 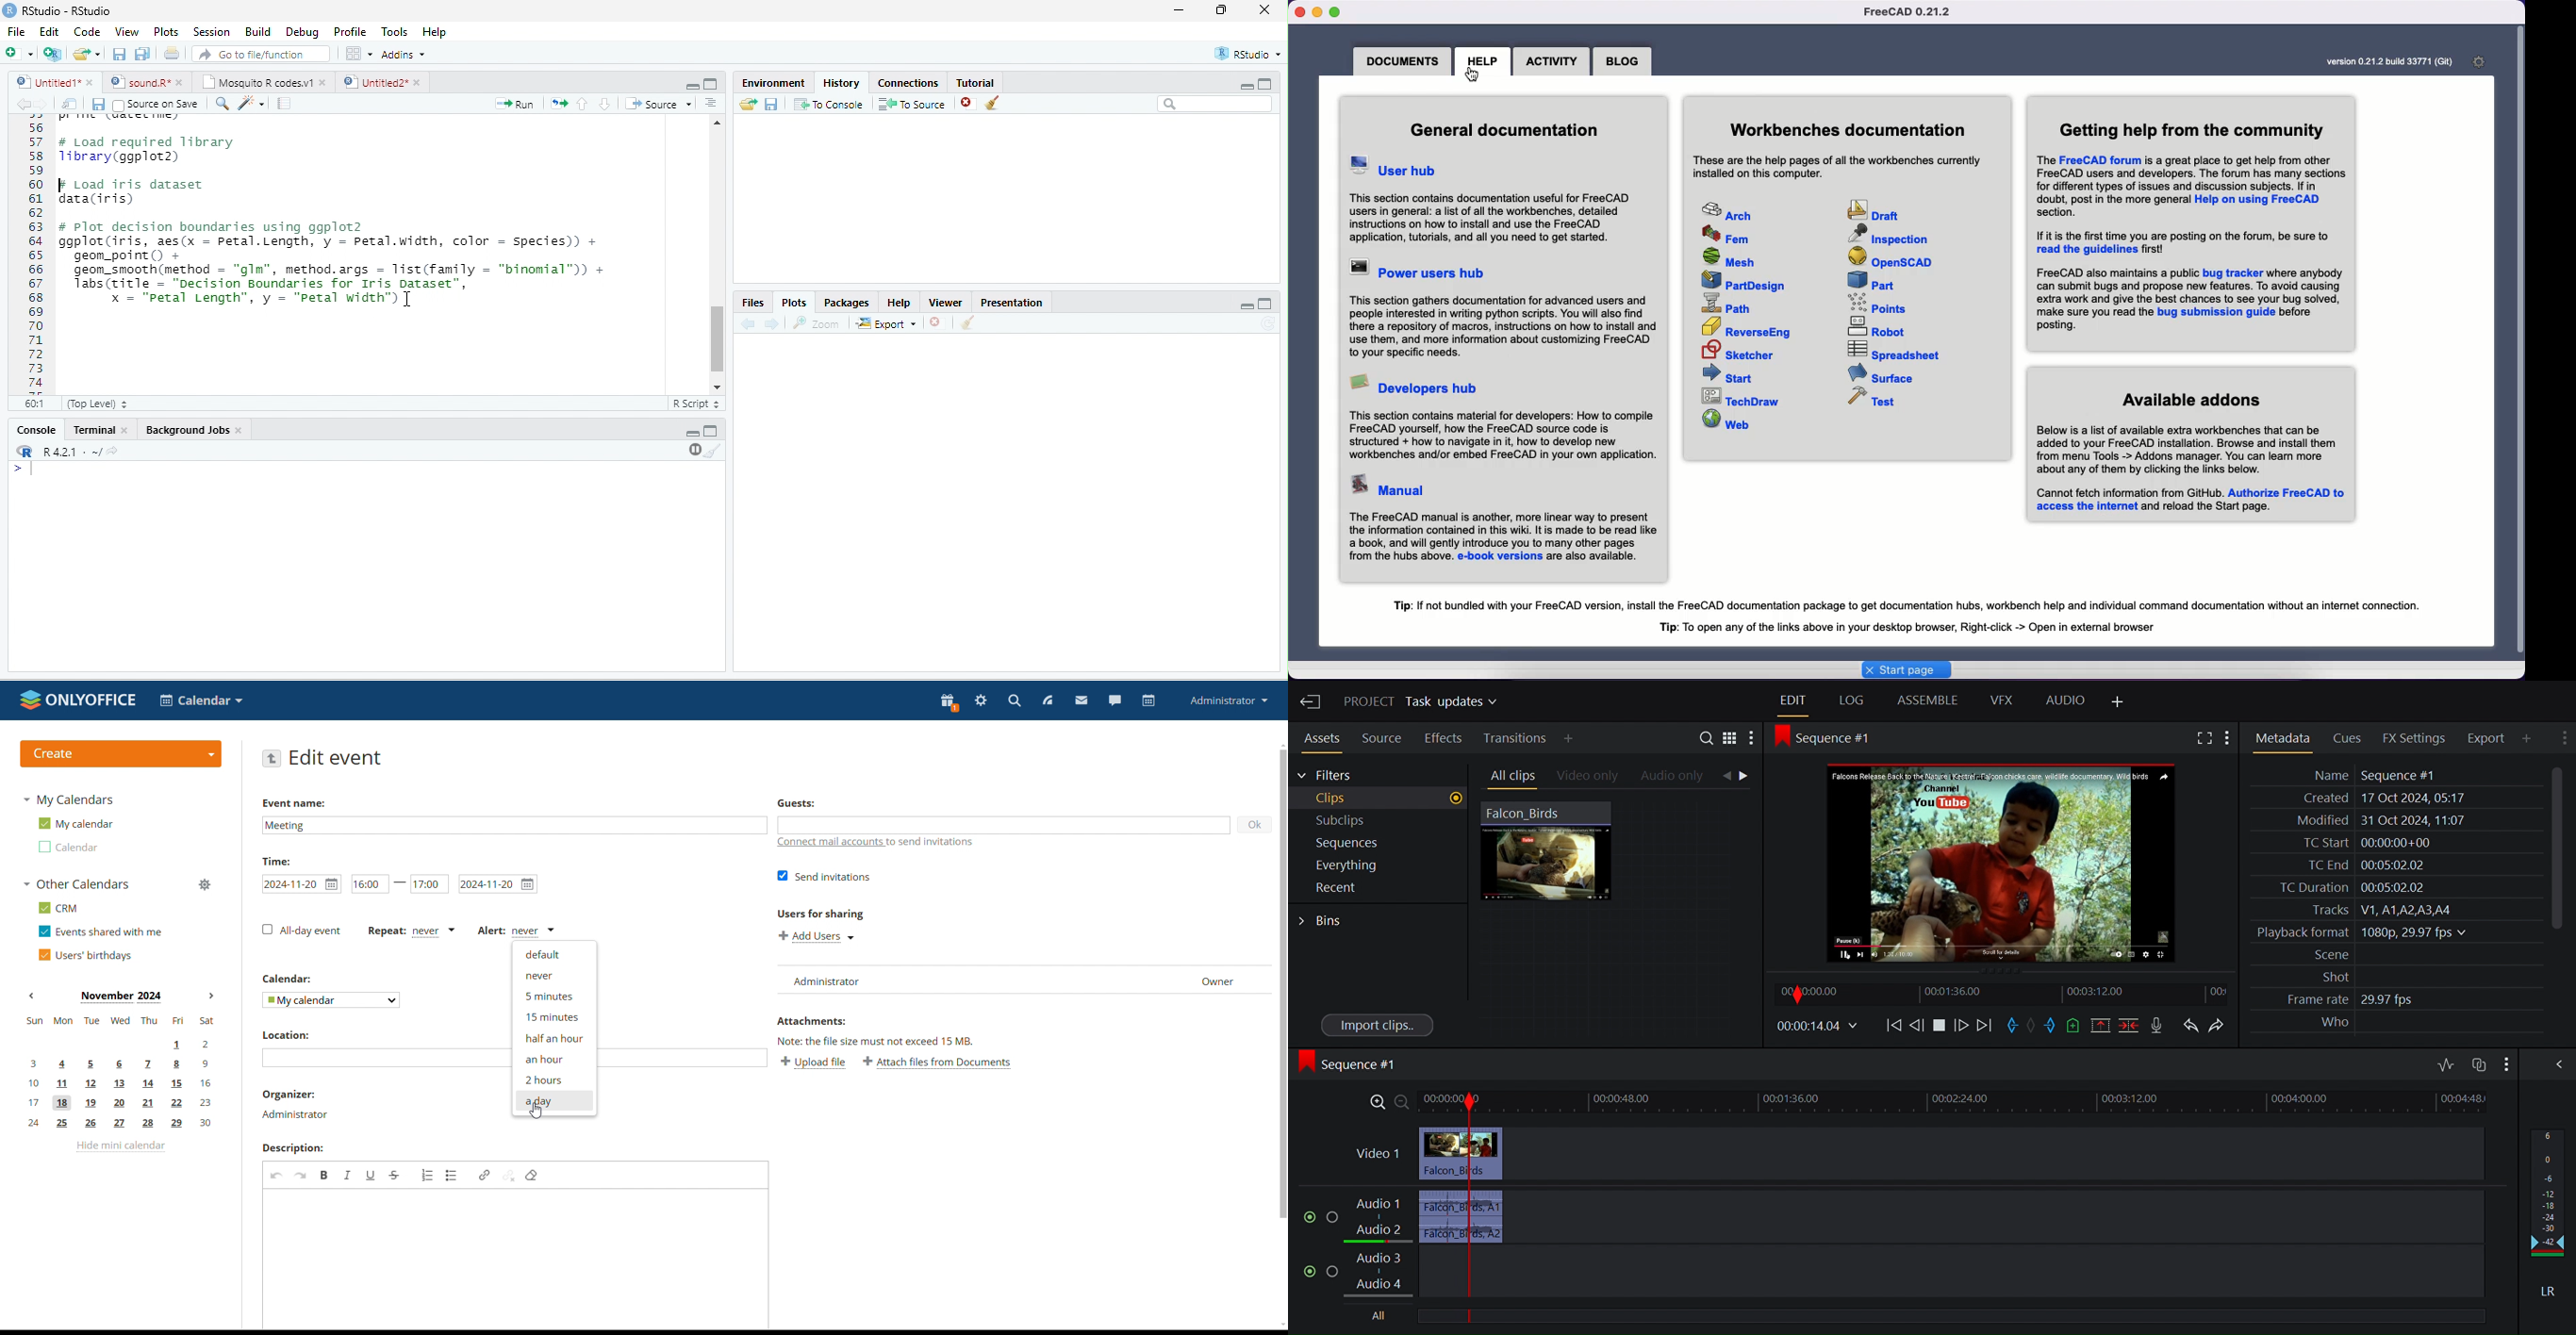 I want to click on 15 minutes, so click(x=552, y=1016).